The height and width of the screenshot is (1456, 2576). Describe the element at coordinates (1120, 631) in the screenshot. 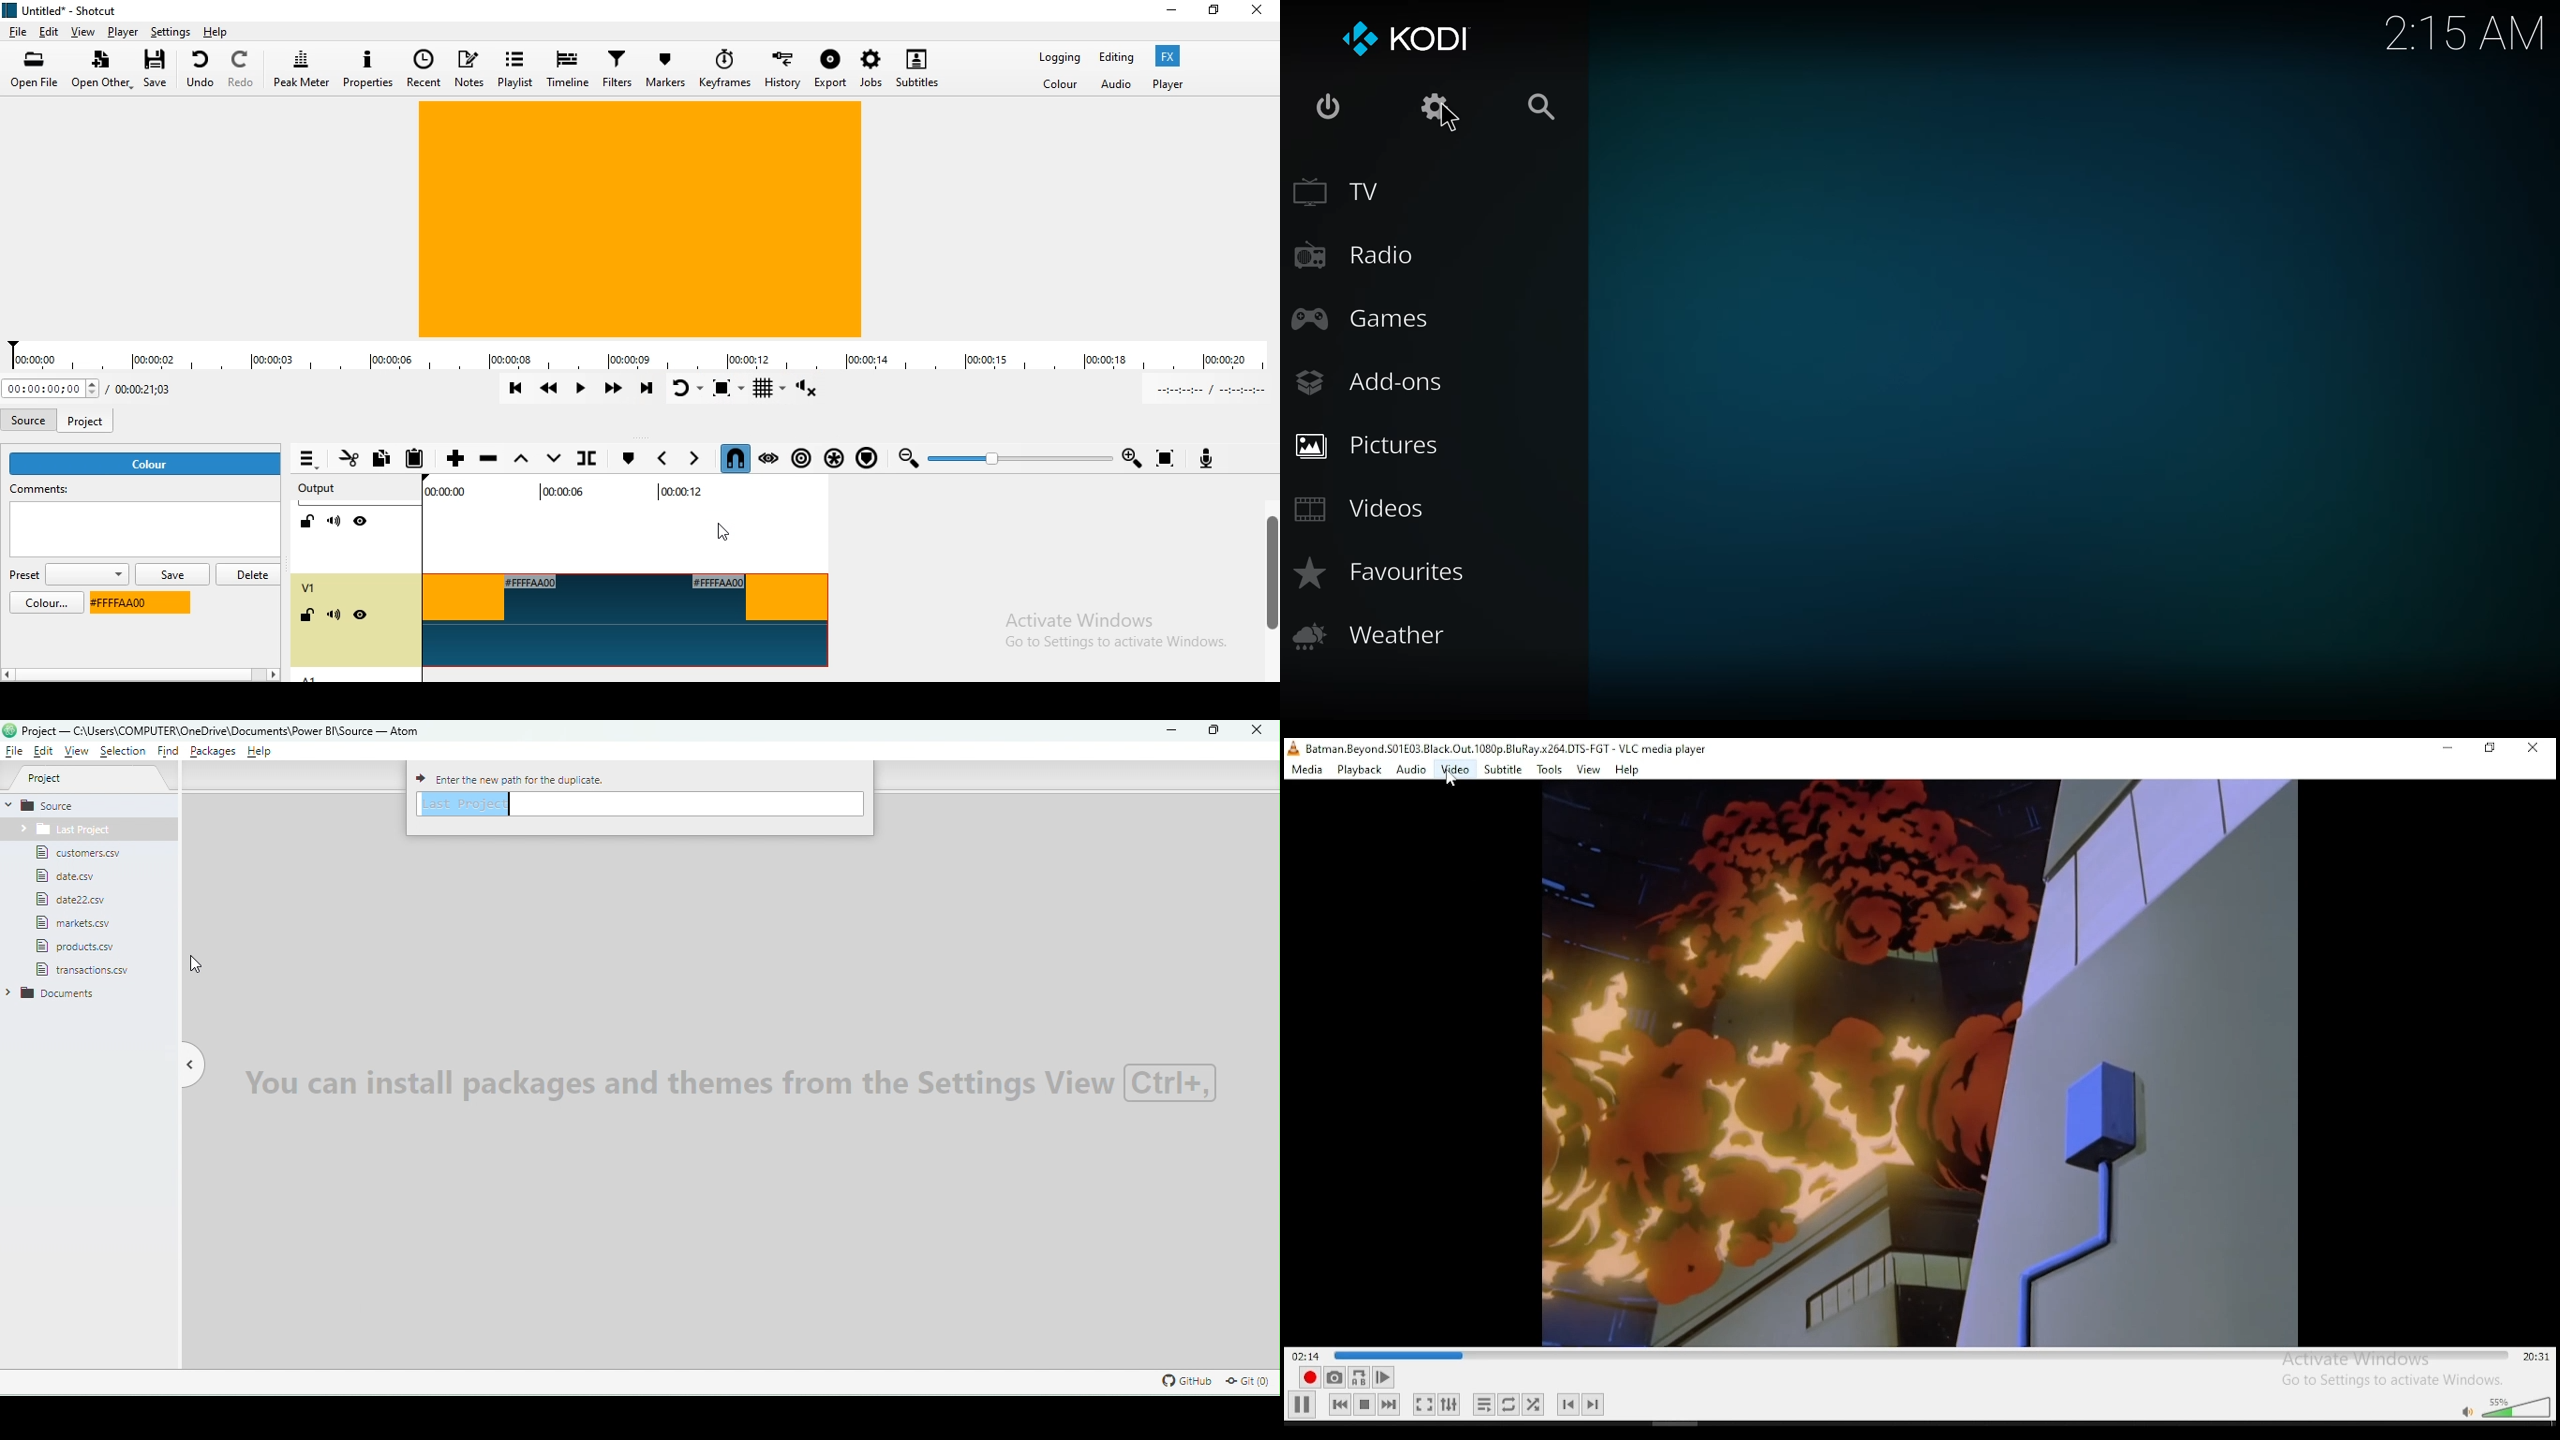

I see `` at that location.